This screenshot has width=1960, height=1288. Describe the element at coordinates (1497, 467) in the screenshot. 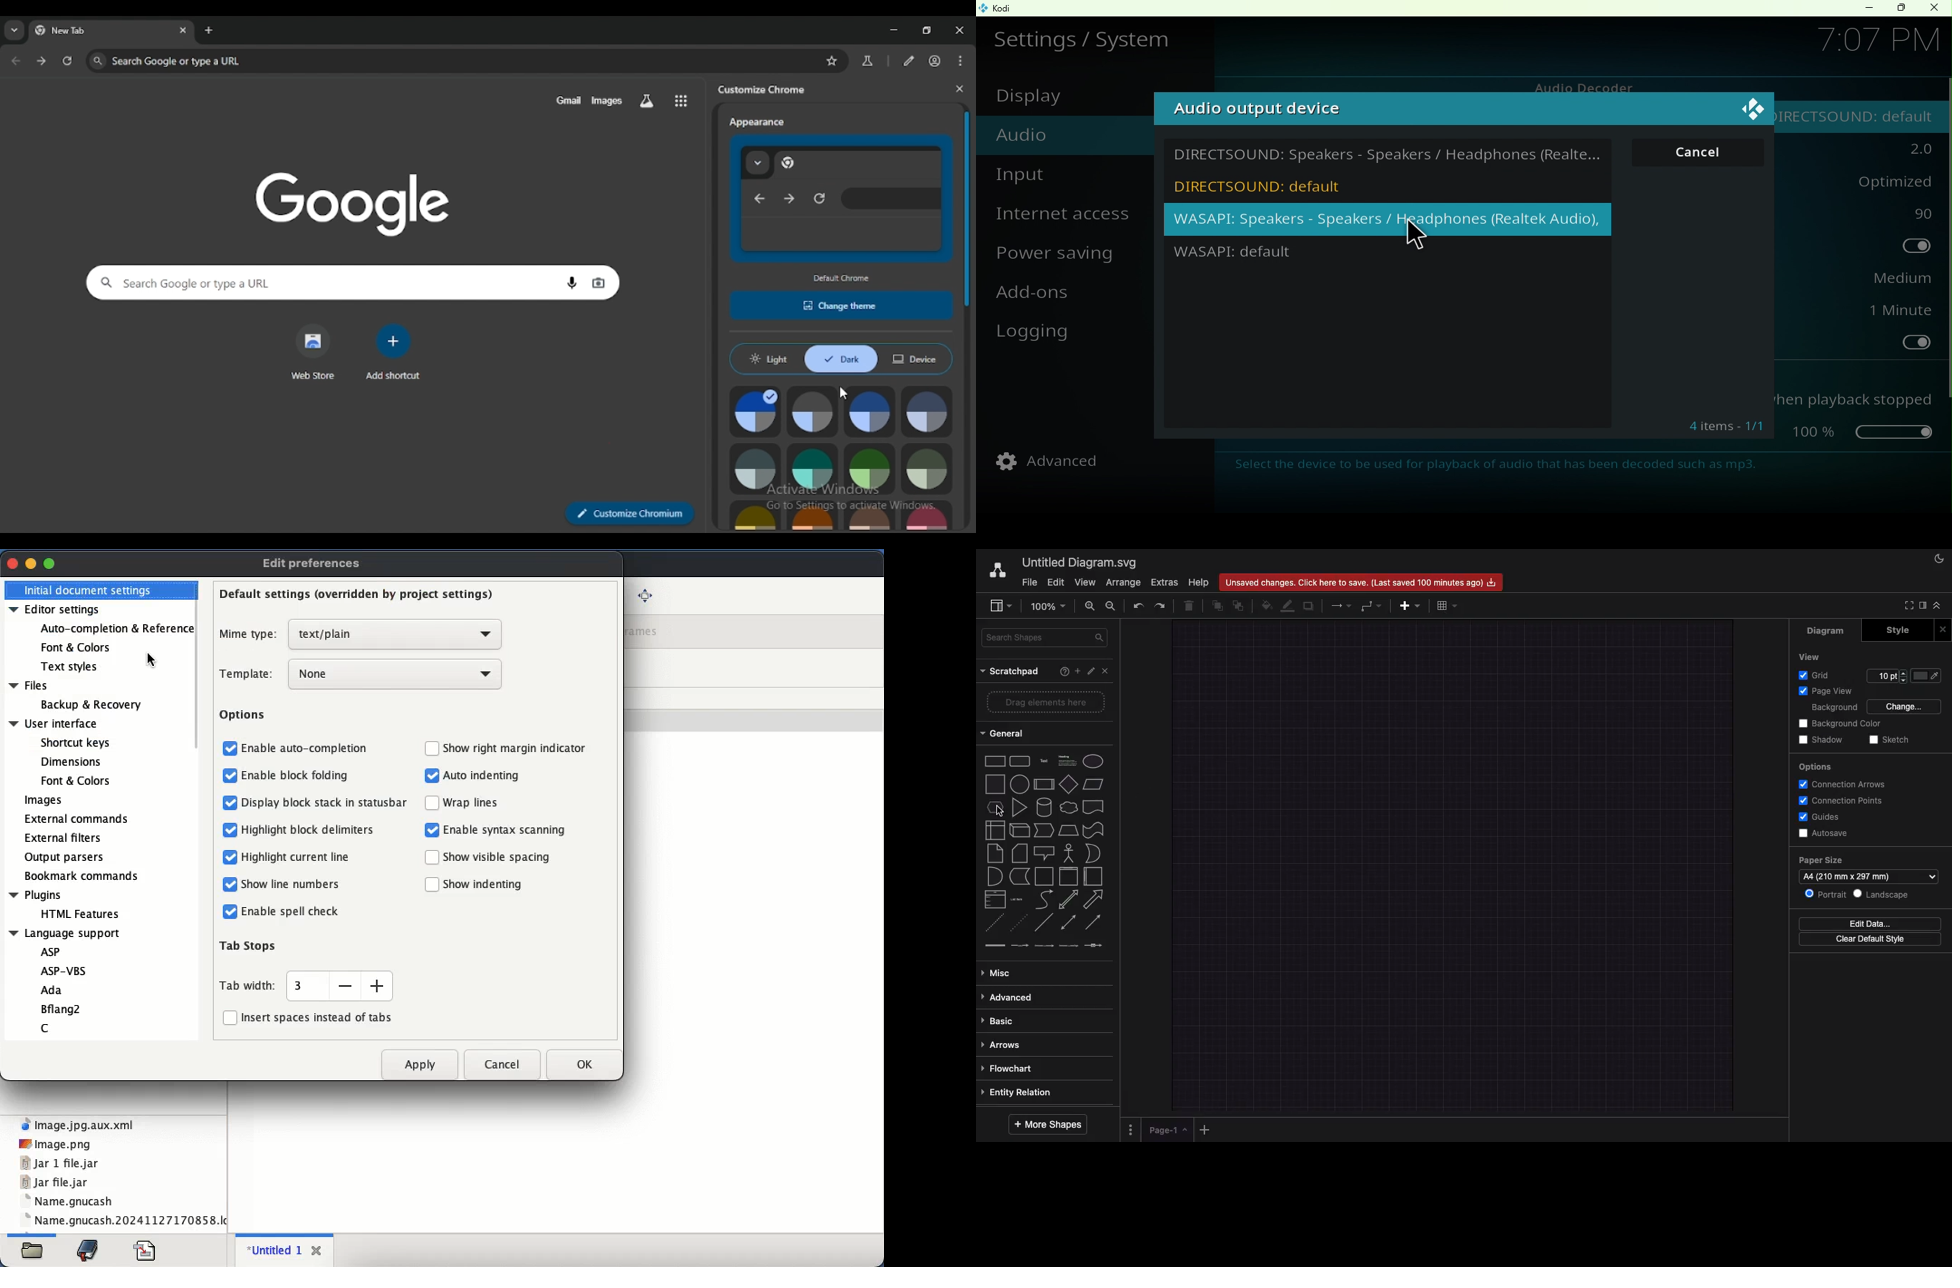

I see `Select the device to be used for playback of audio that has been decoded such as mp3.` at that location.